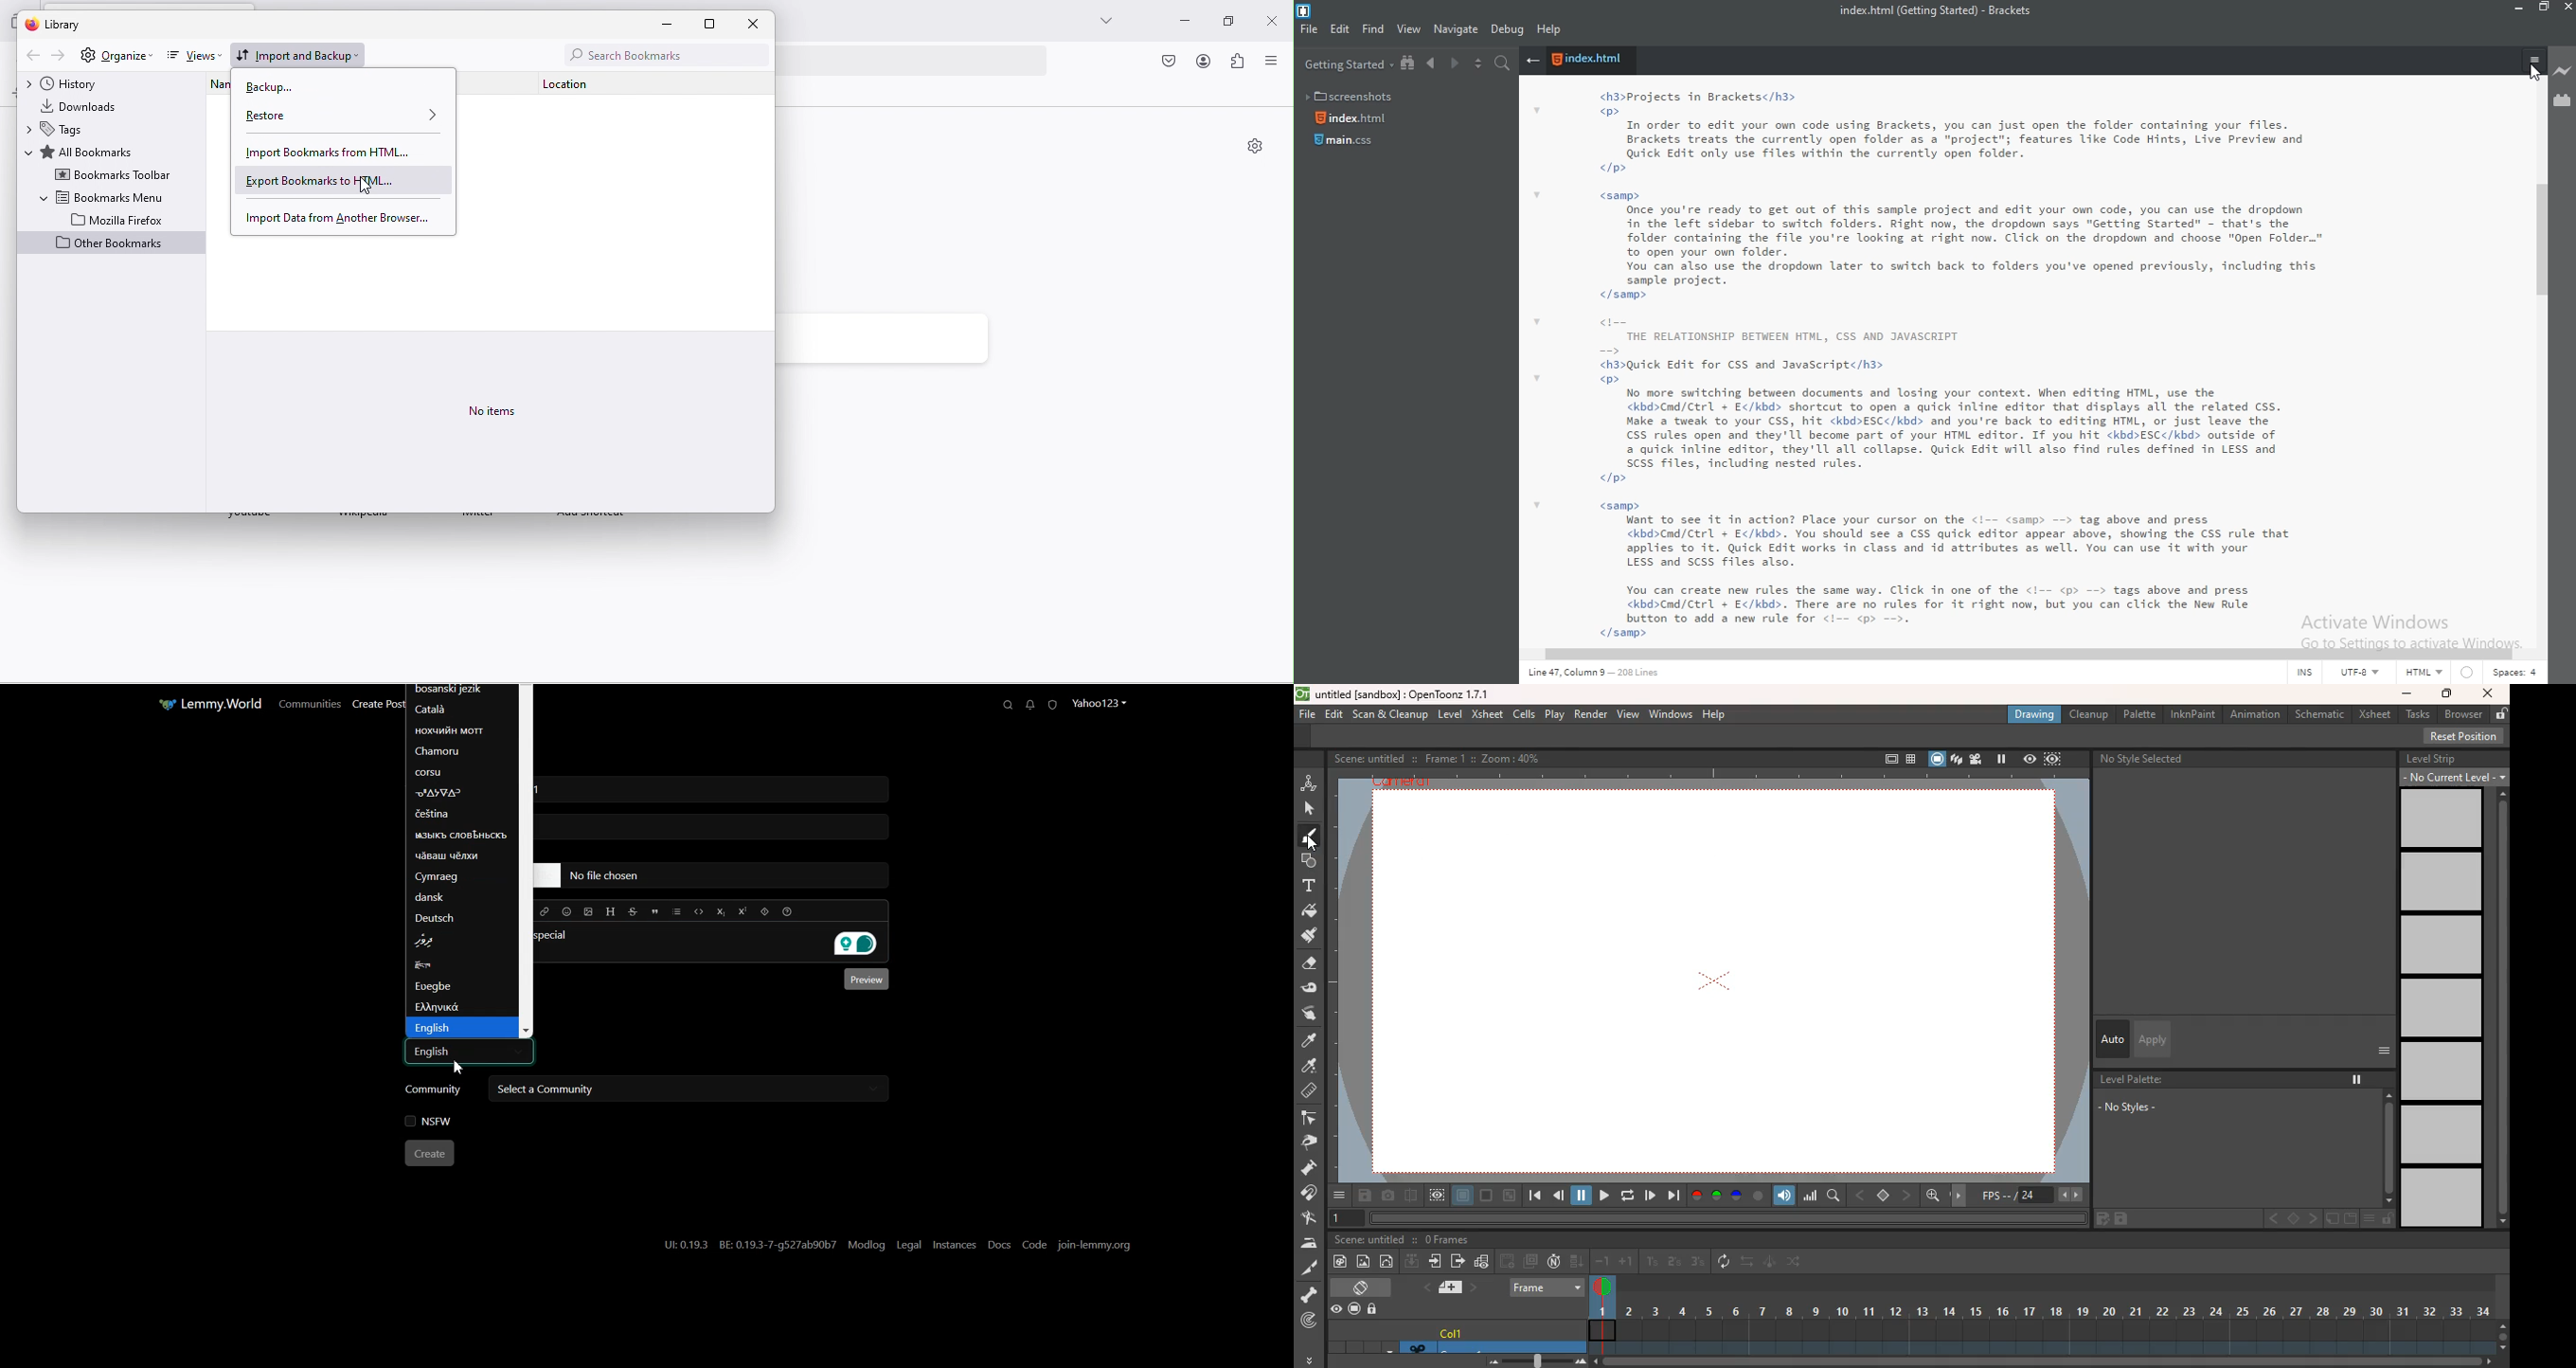 The height and width of the screenshot is (1372, 2576). I want to click on unlock, so click(1376, 1308).